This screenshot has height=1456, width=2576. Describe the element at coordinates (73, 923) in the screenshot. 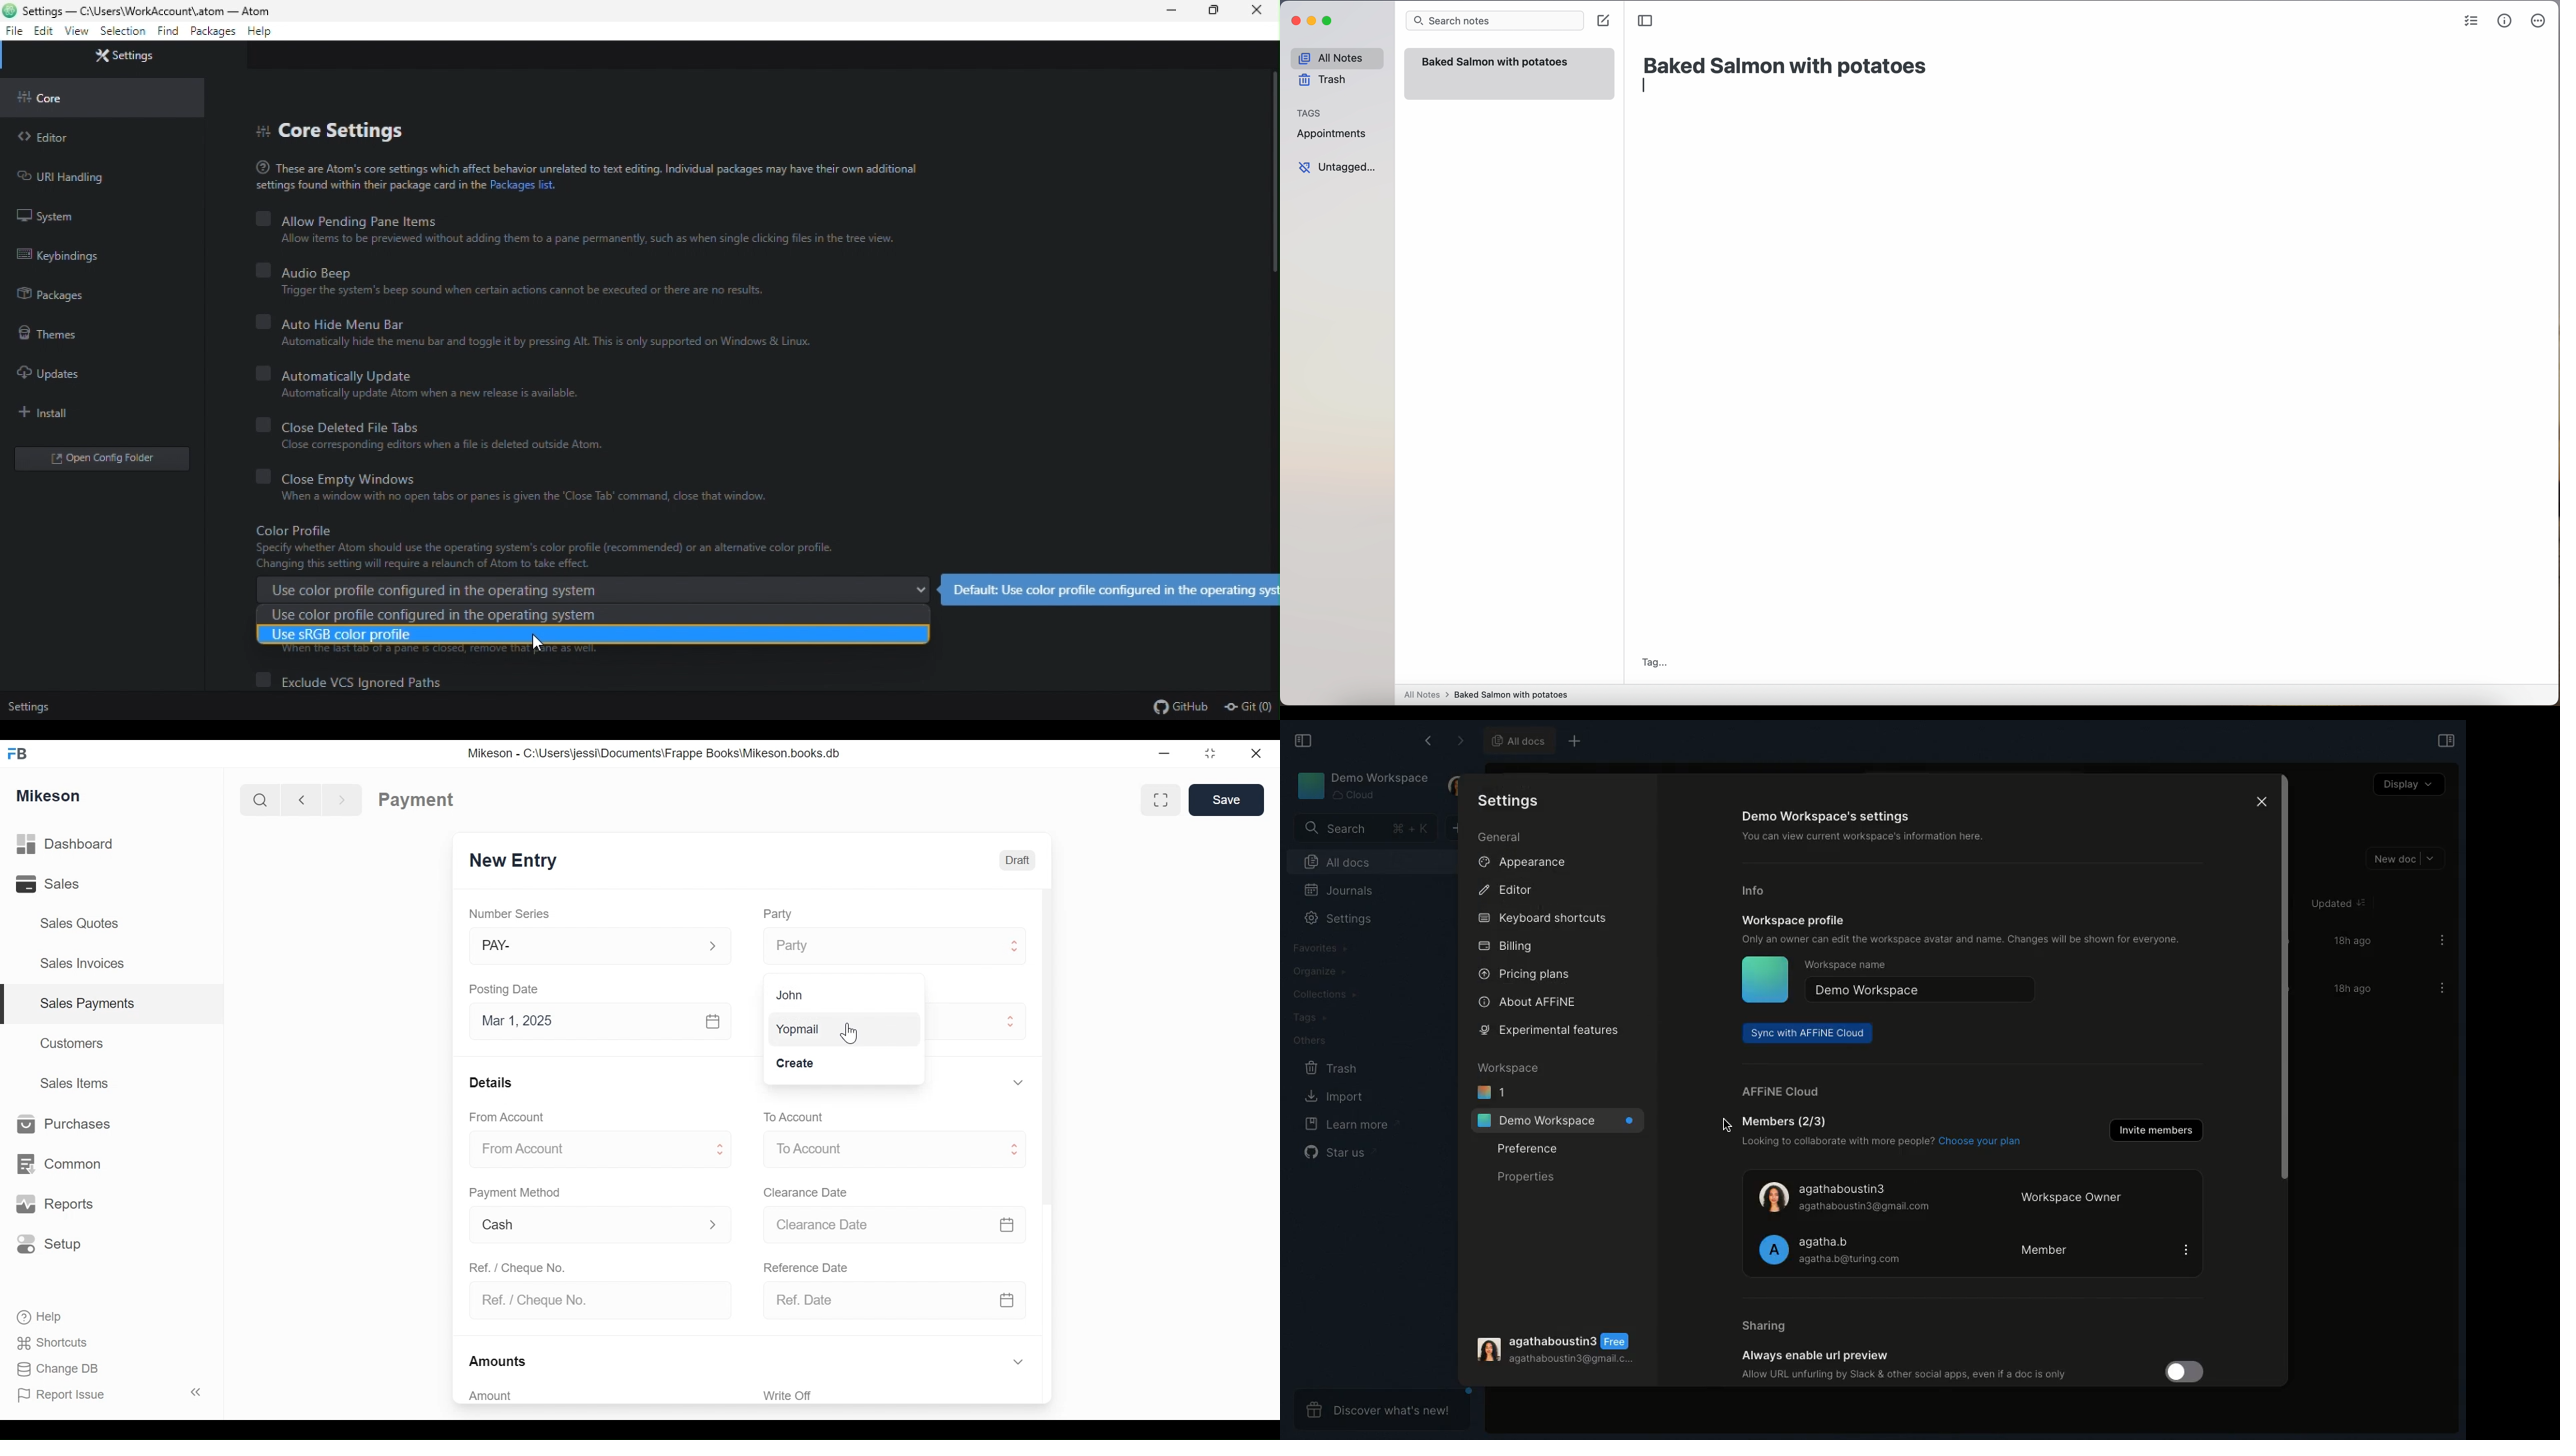

I see `Sales Quotes` at that location.